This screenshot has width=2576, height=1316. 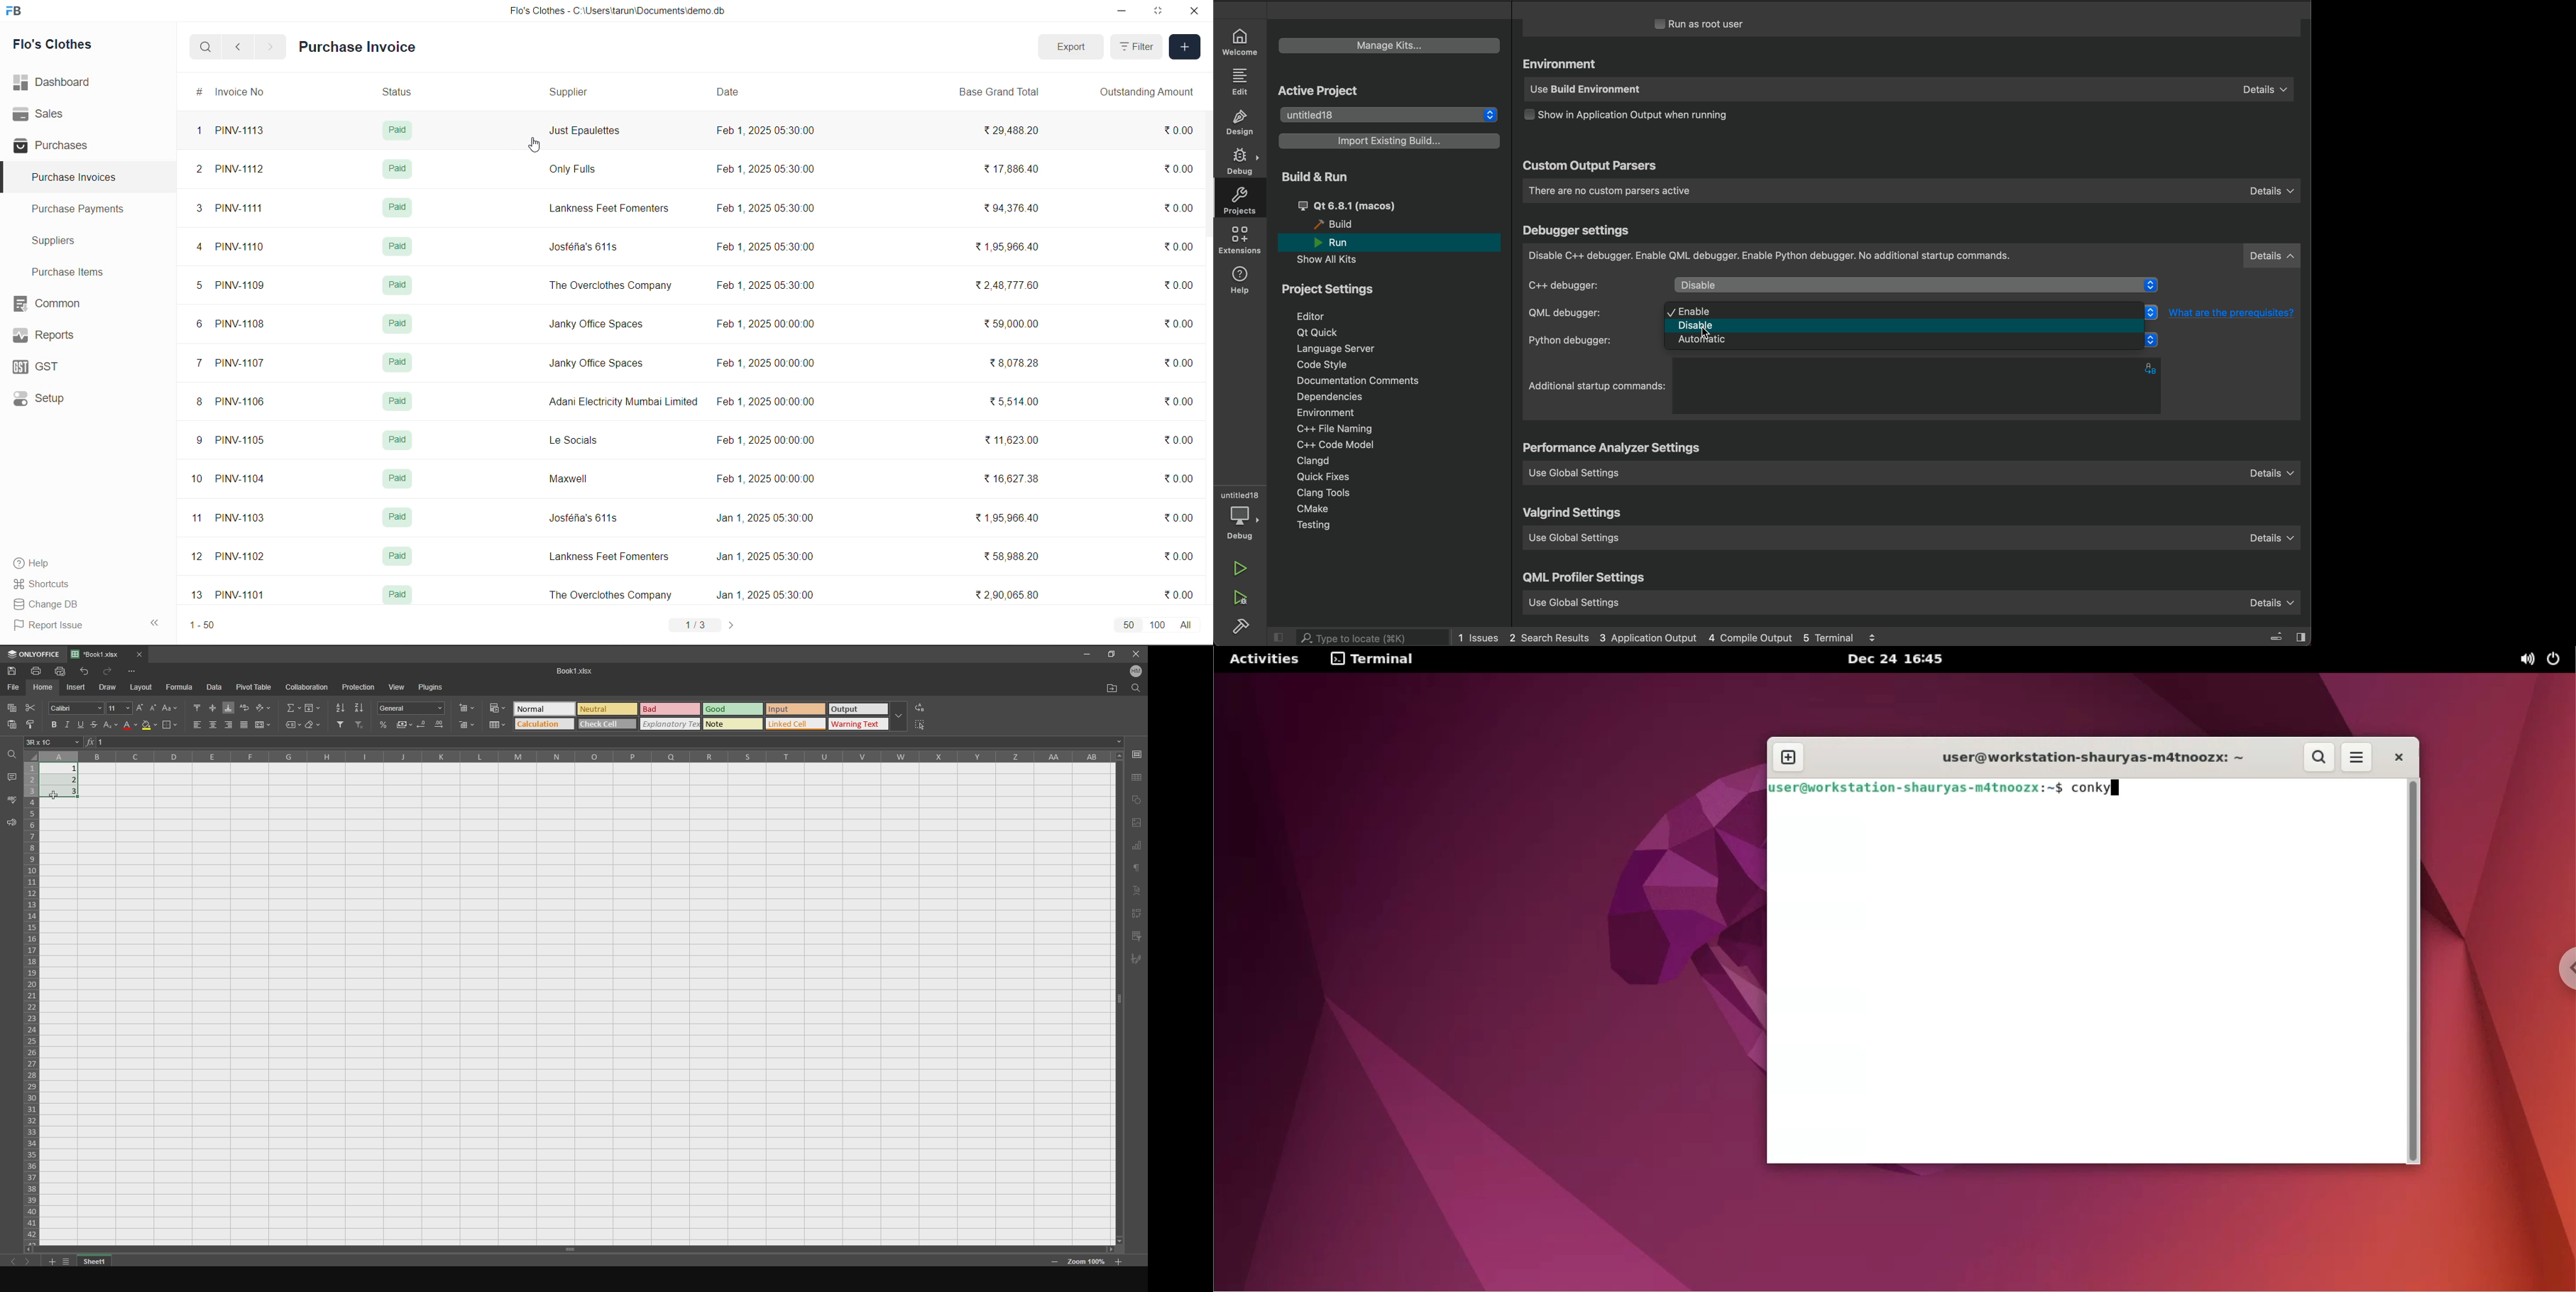 I want to click on align middle, so click(x=212, y=706).